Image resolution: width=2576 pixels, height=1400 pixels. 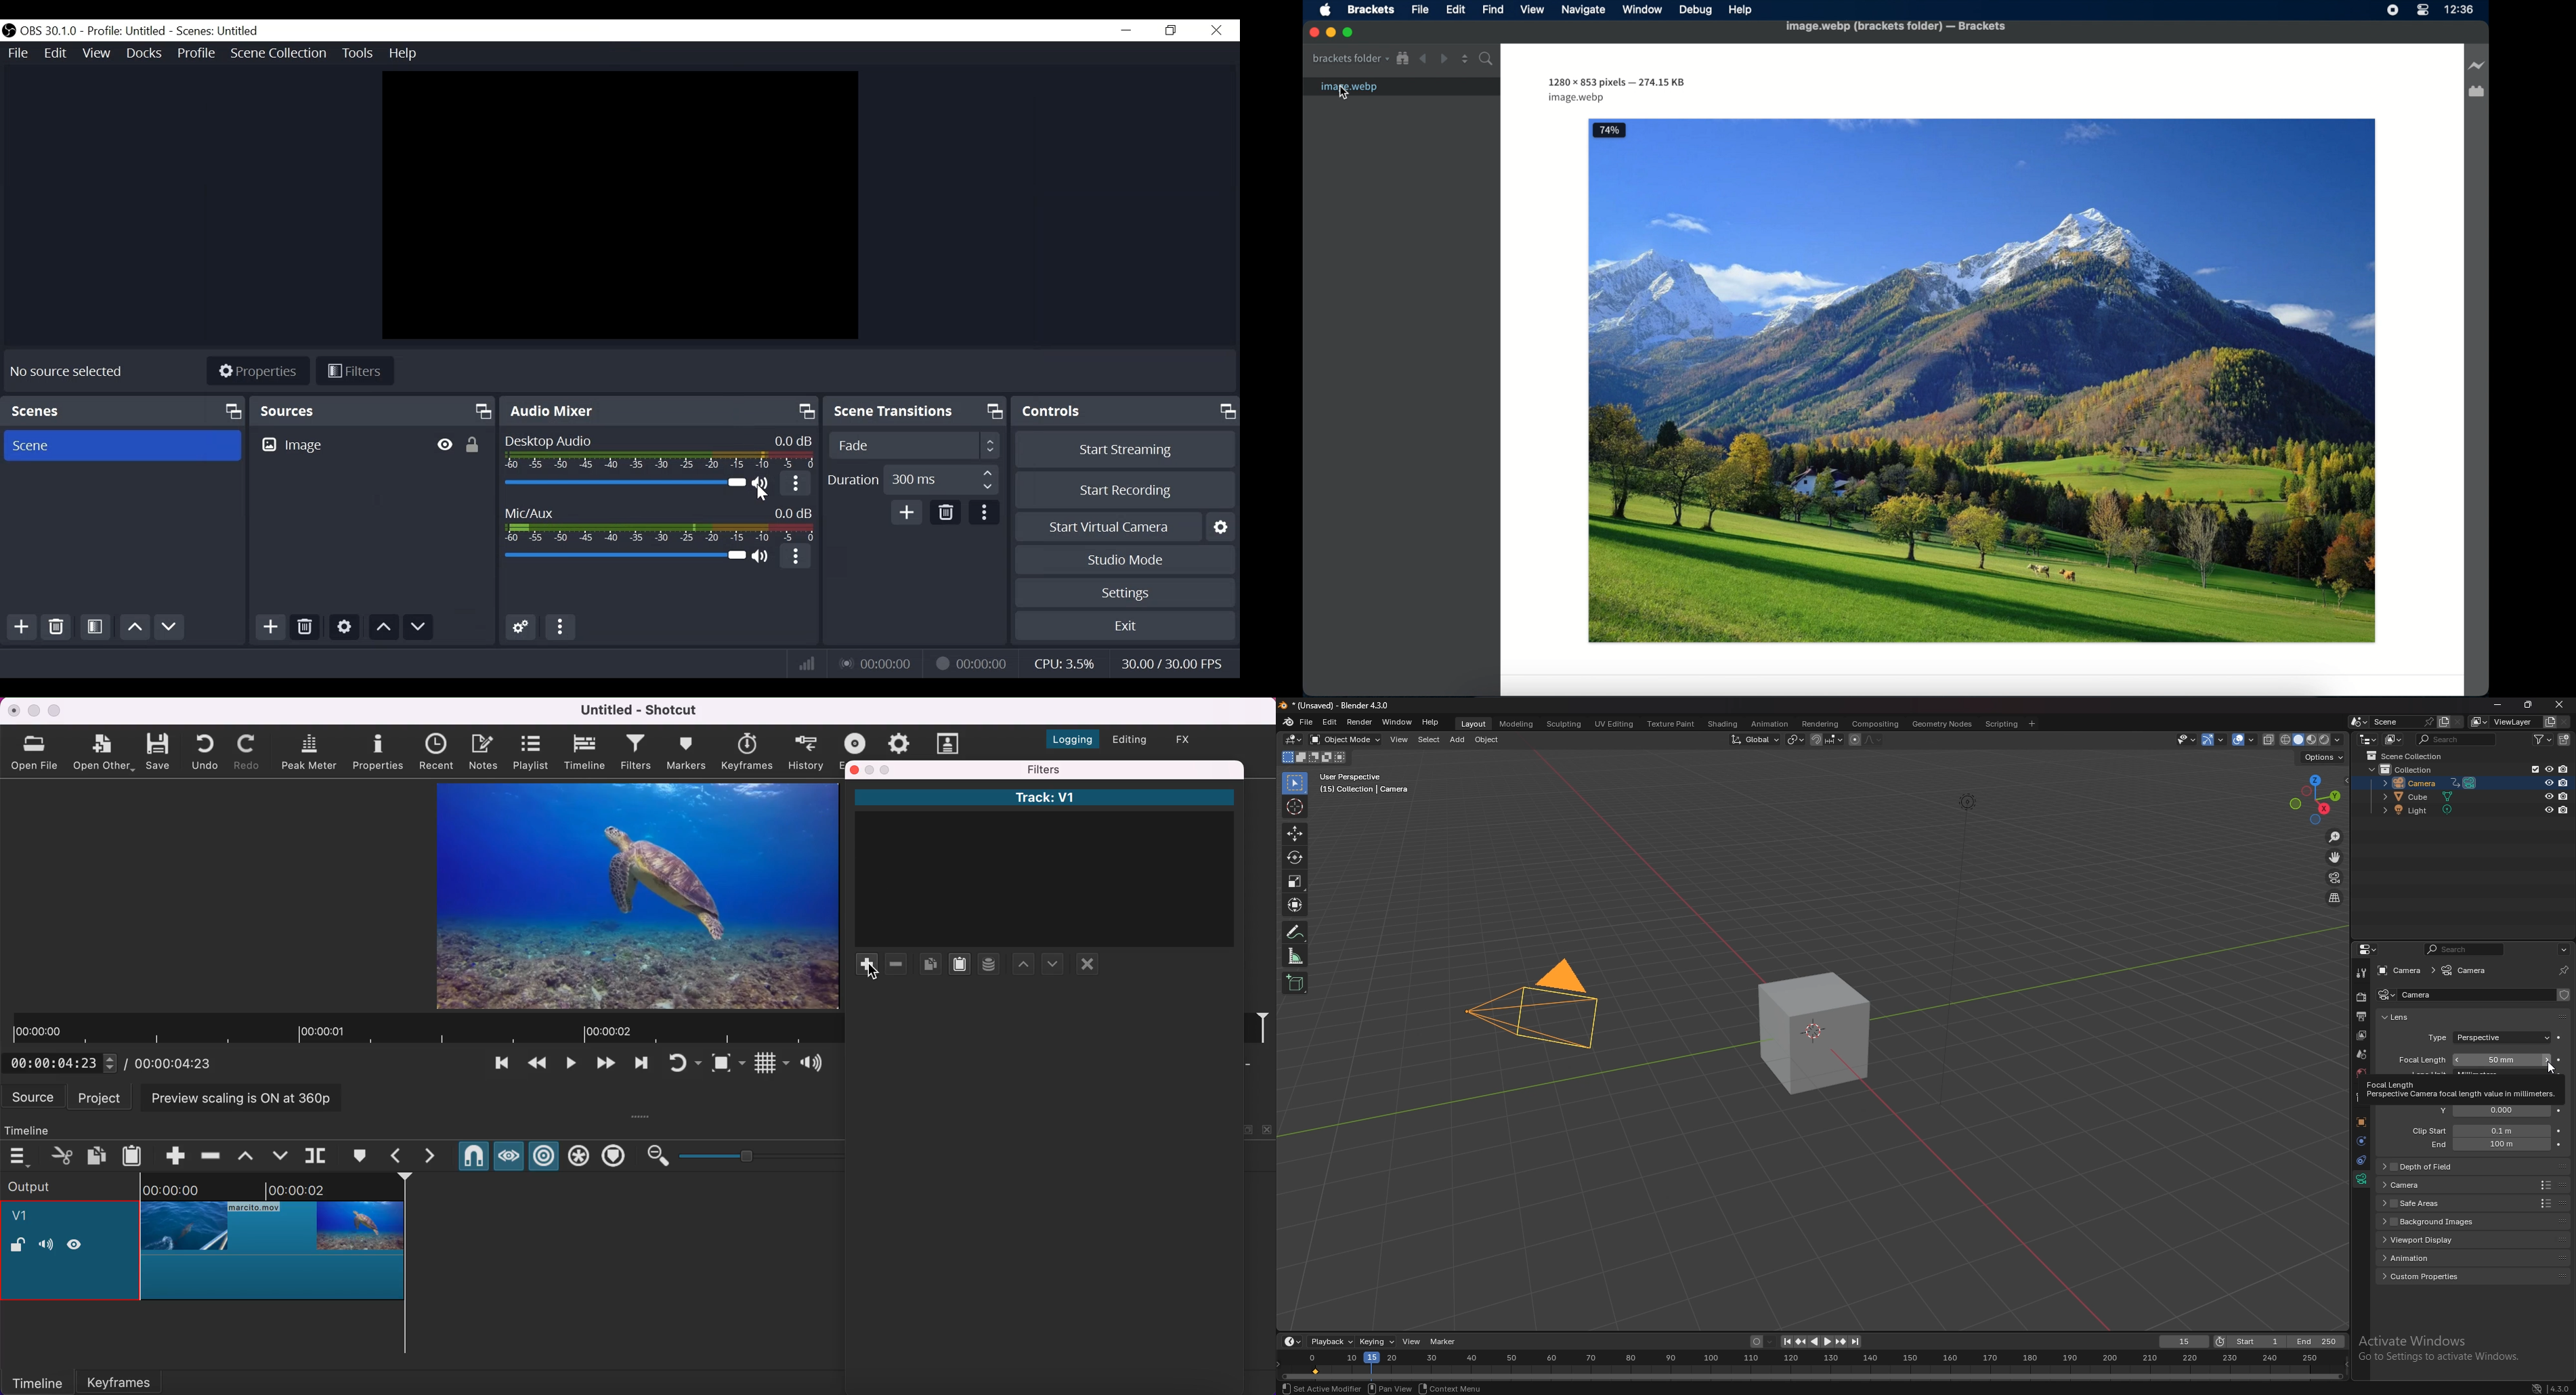 What do you see at coordinates (1331, 33) in the screenshot?
I see `minimize icon` at bounding box center [1331, 33].